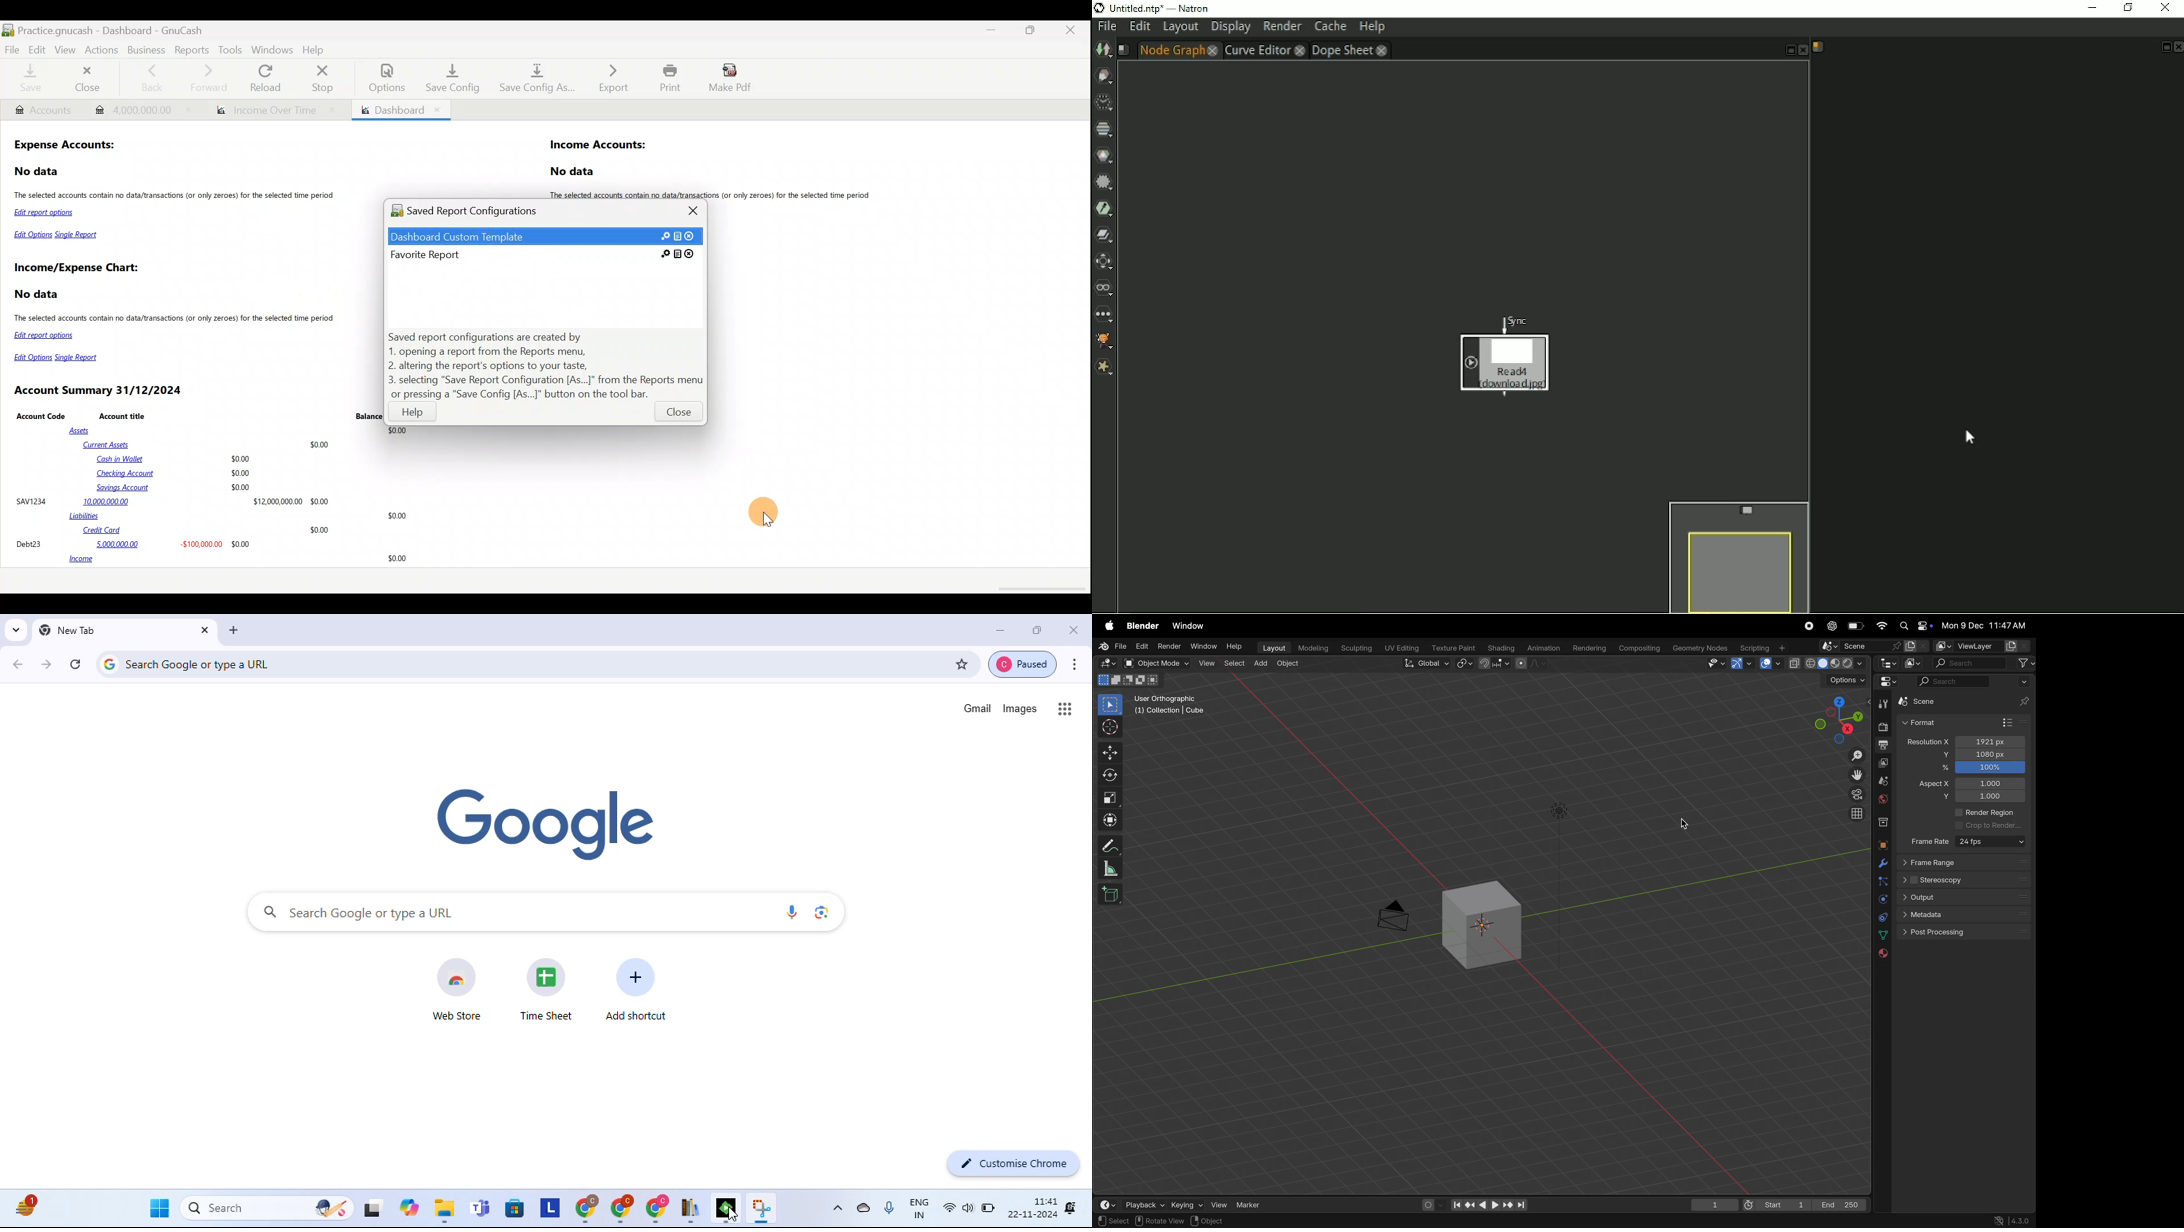 This screenshot has width=2184, height=1232. Describe the element at coordinates (1271, 648) in the screenshot. I see `layout` at that location.